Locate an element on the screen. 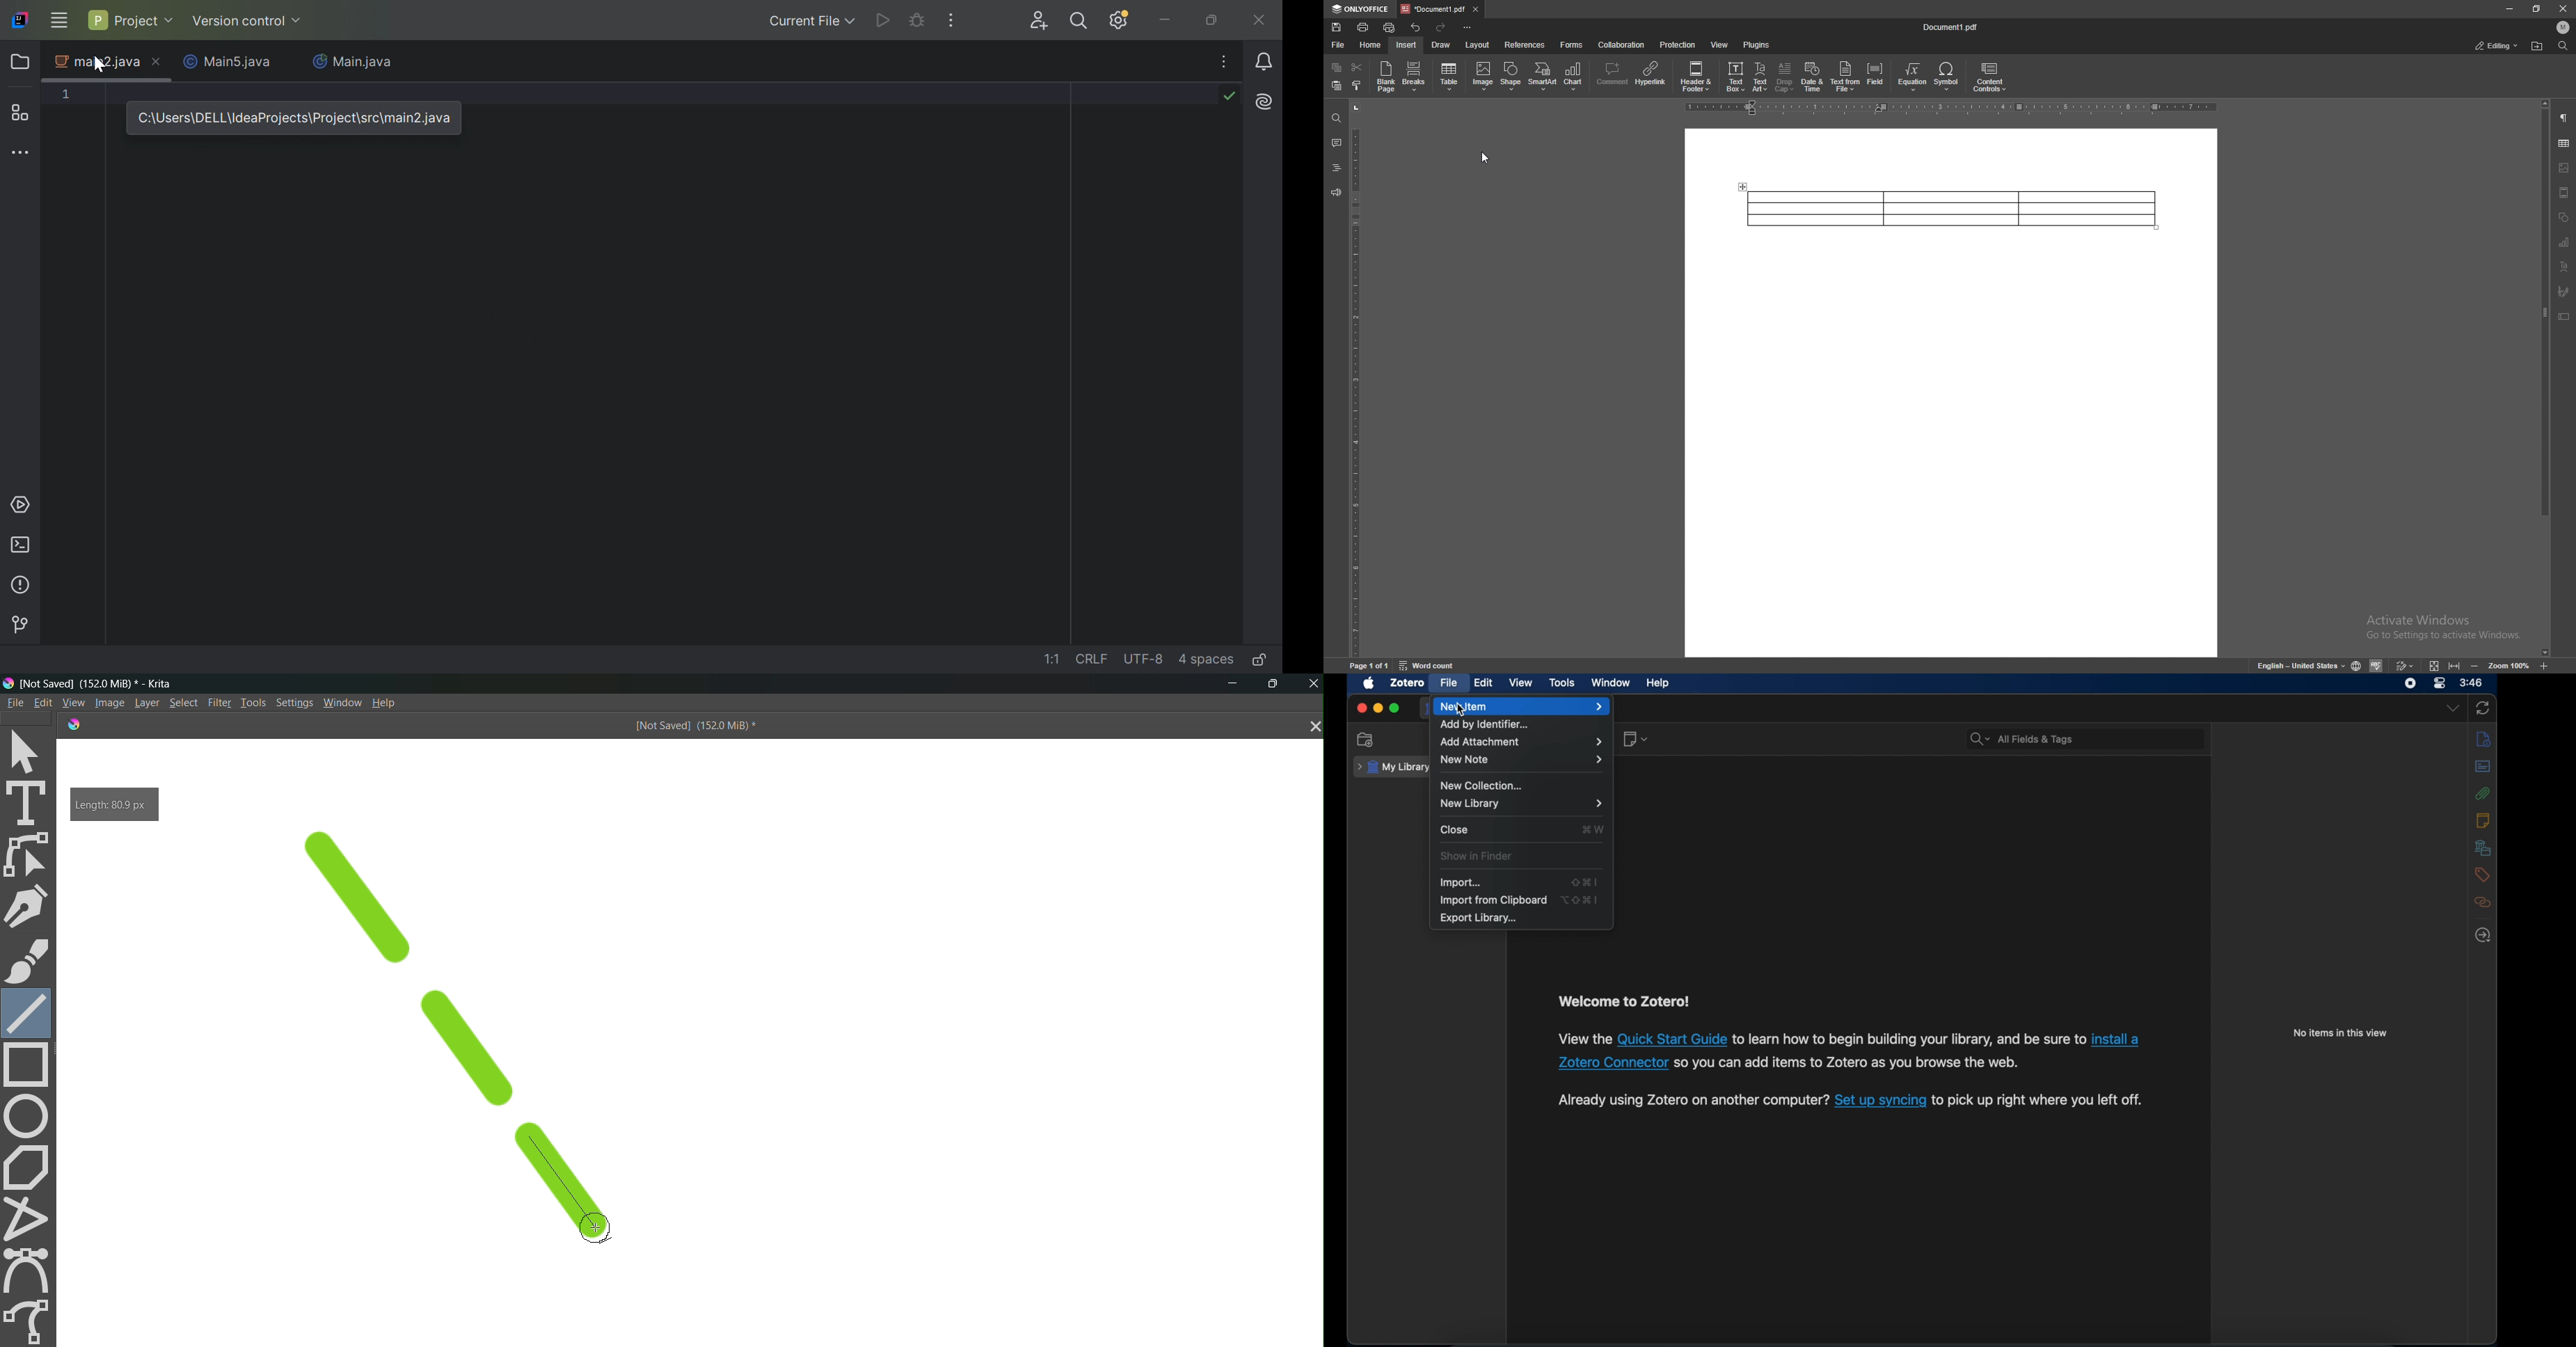 The height and width of the screenshot is (1372, 2576). close is located at coordinates (1454, 829).